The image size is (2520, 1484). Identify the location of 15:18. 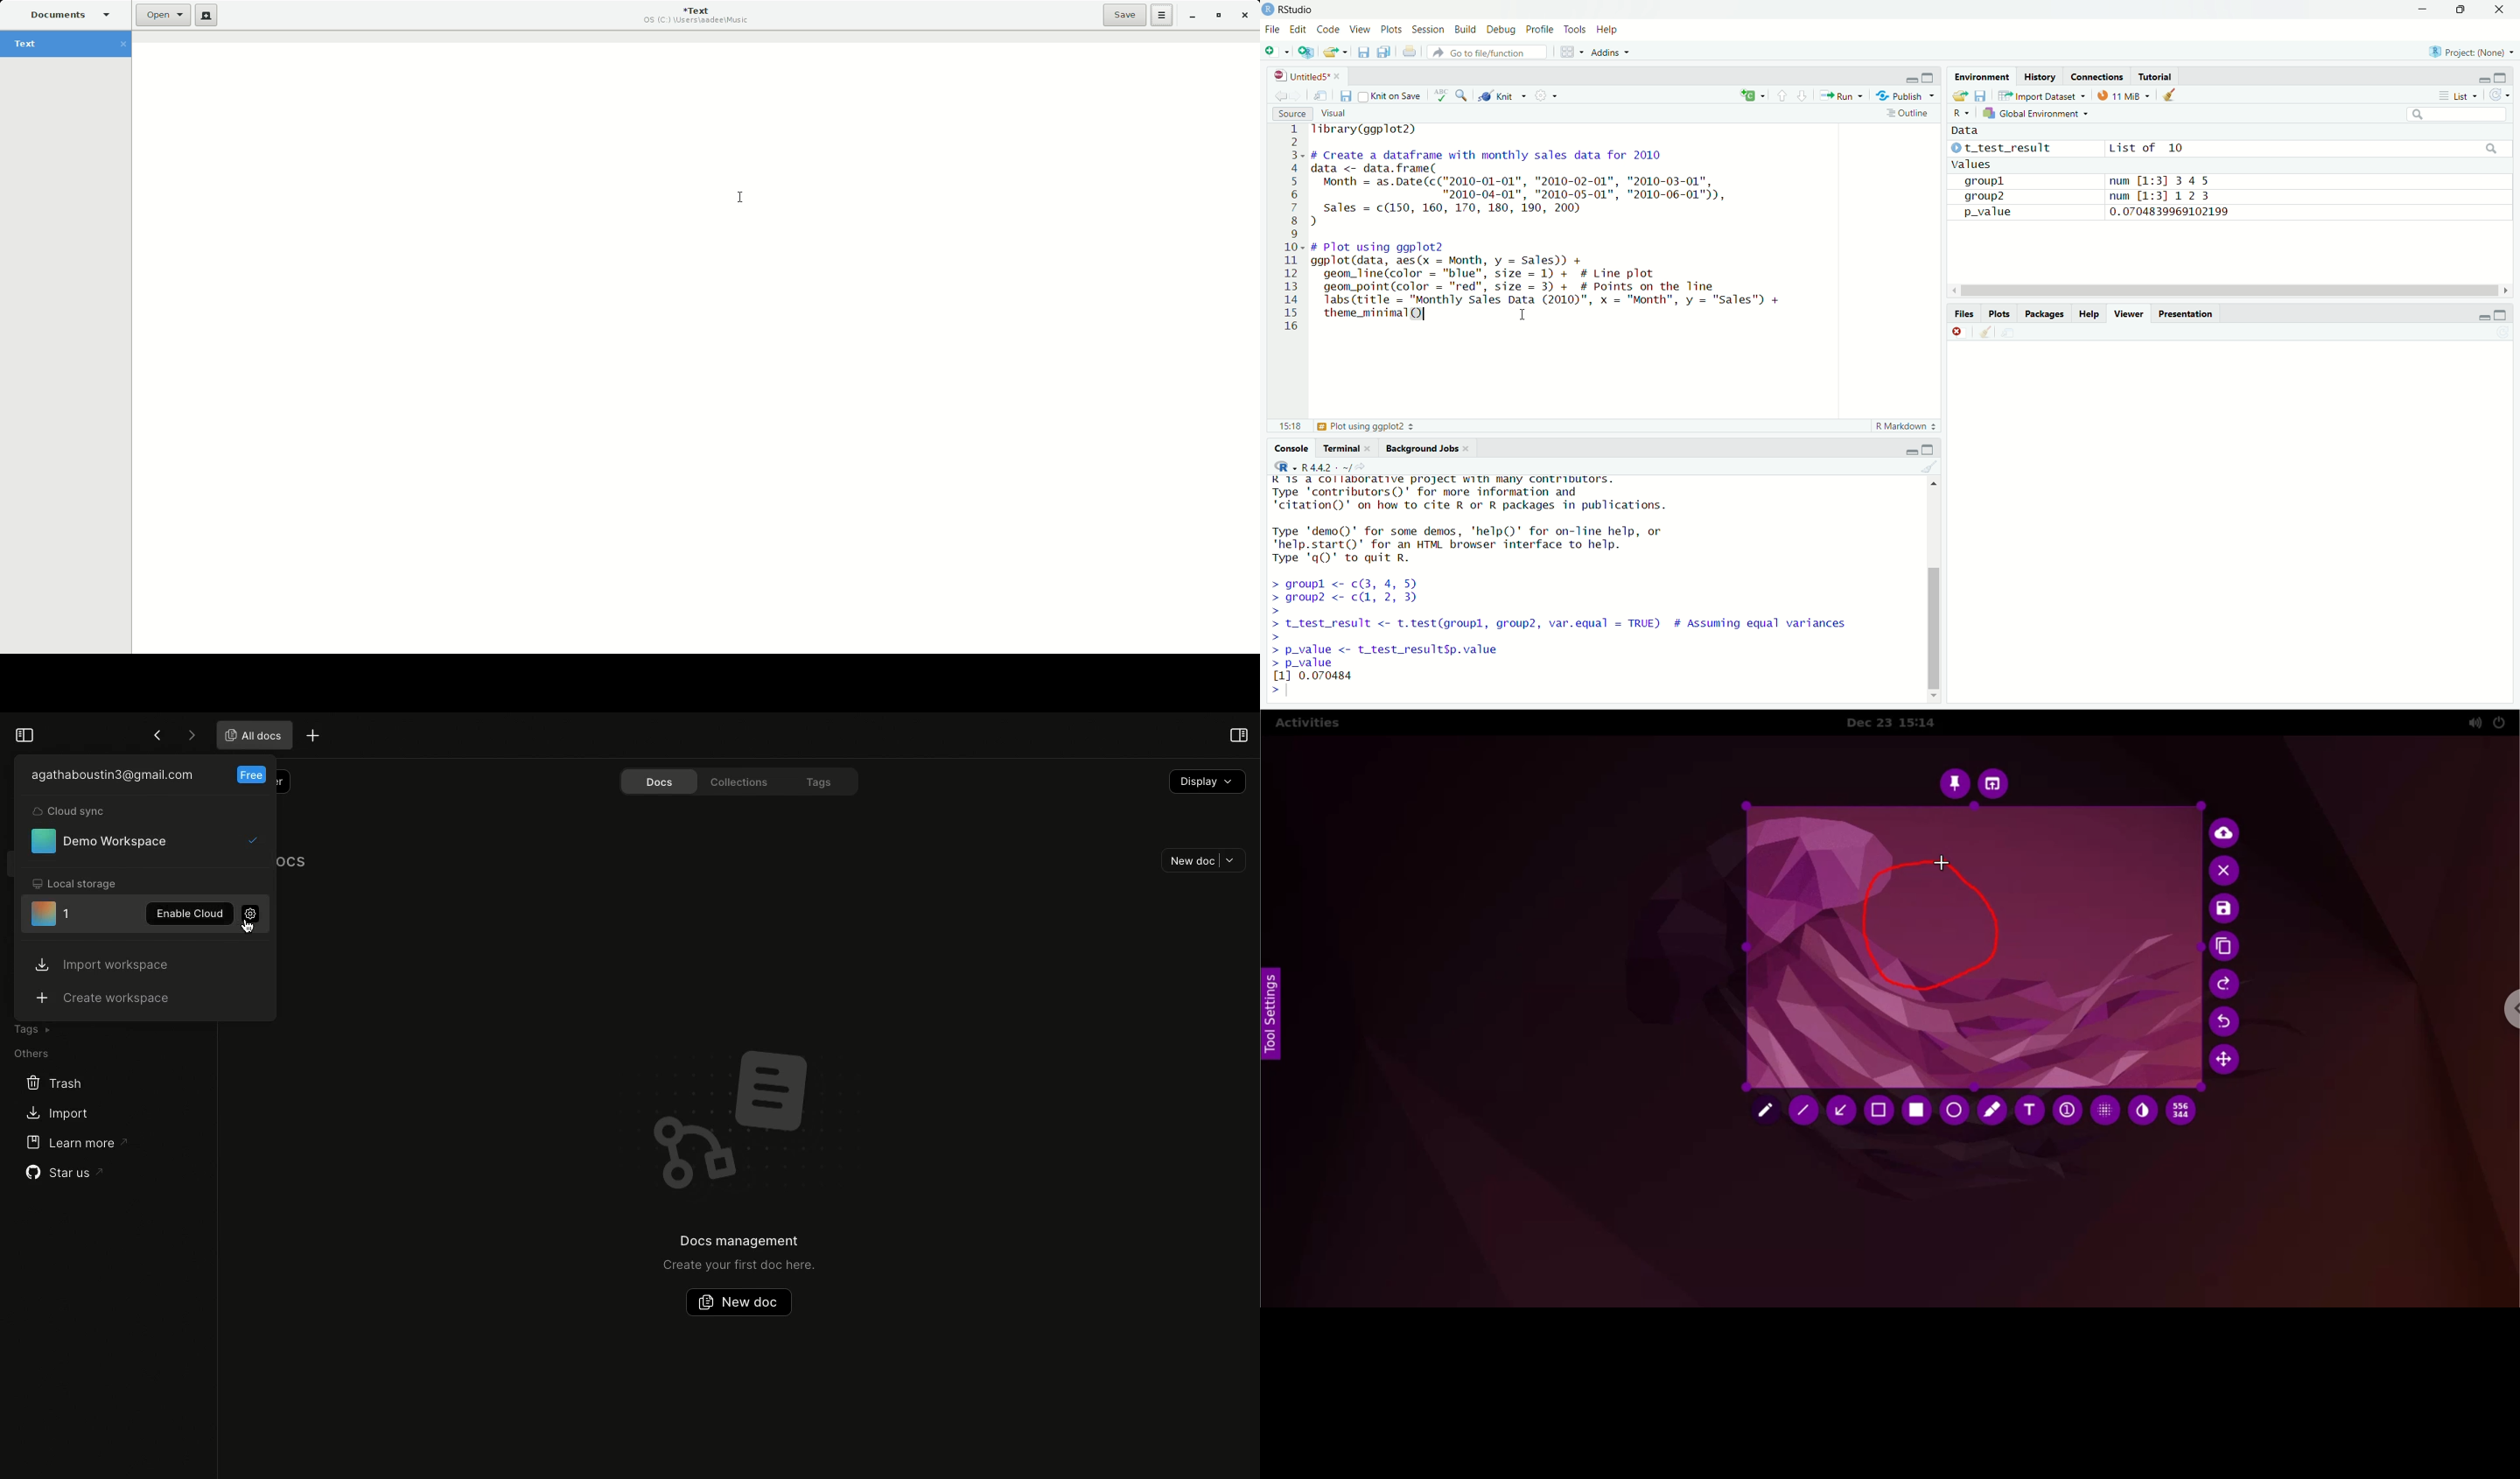
(1290, 427).